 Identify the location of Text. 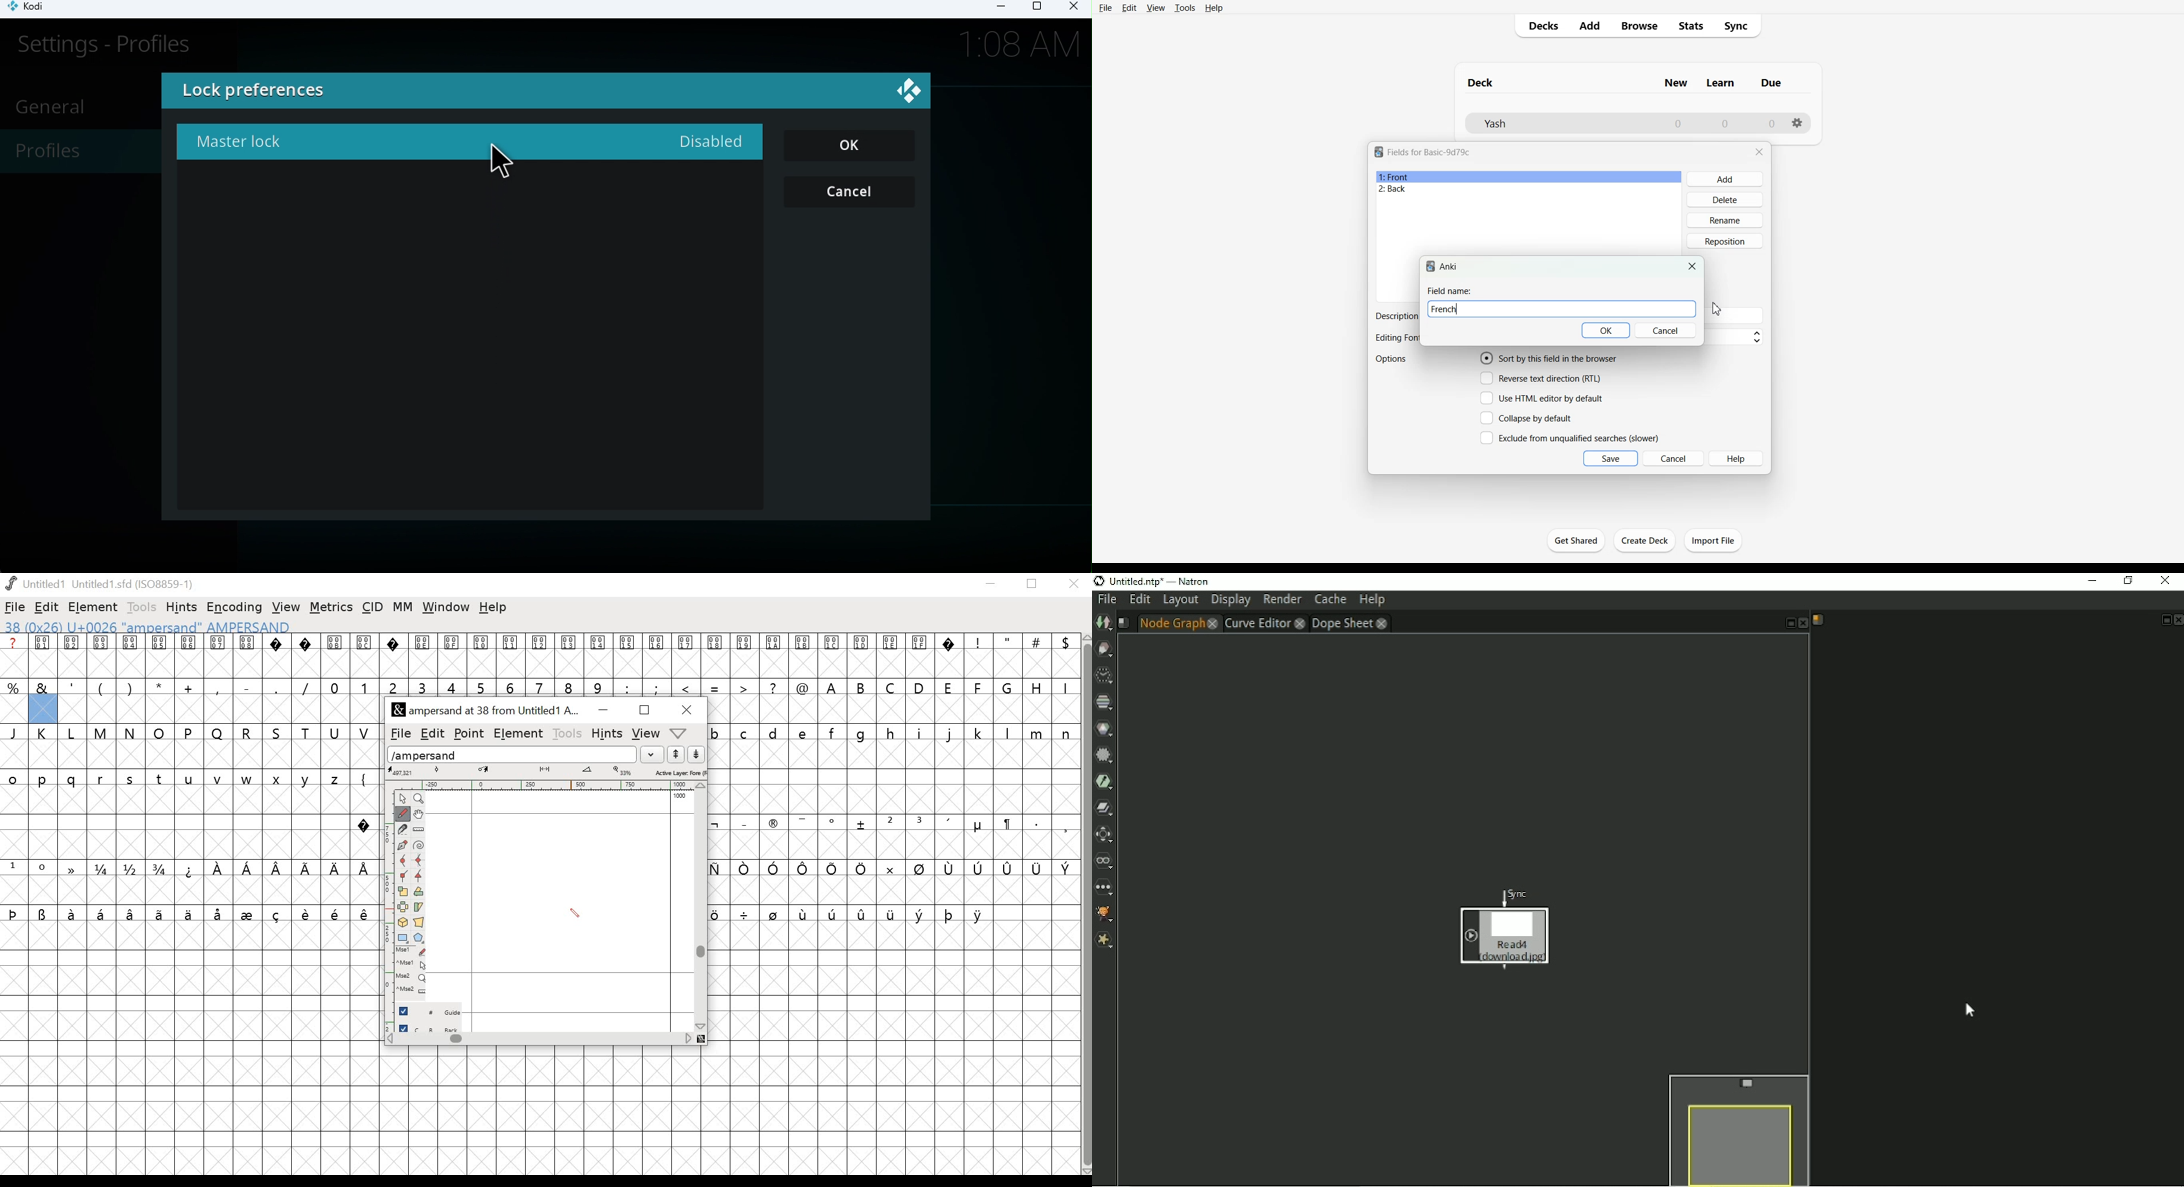
(1449, 267).